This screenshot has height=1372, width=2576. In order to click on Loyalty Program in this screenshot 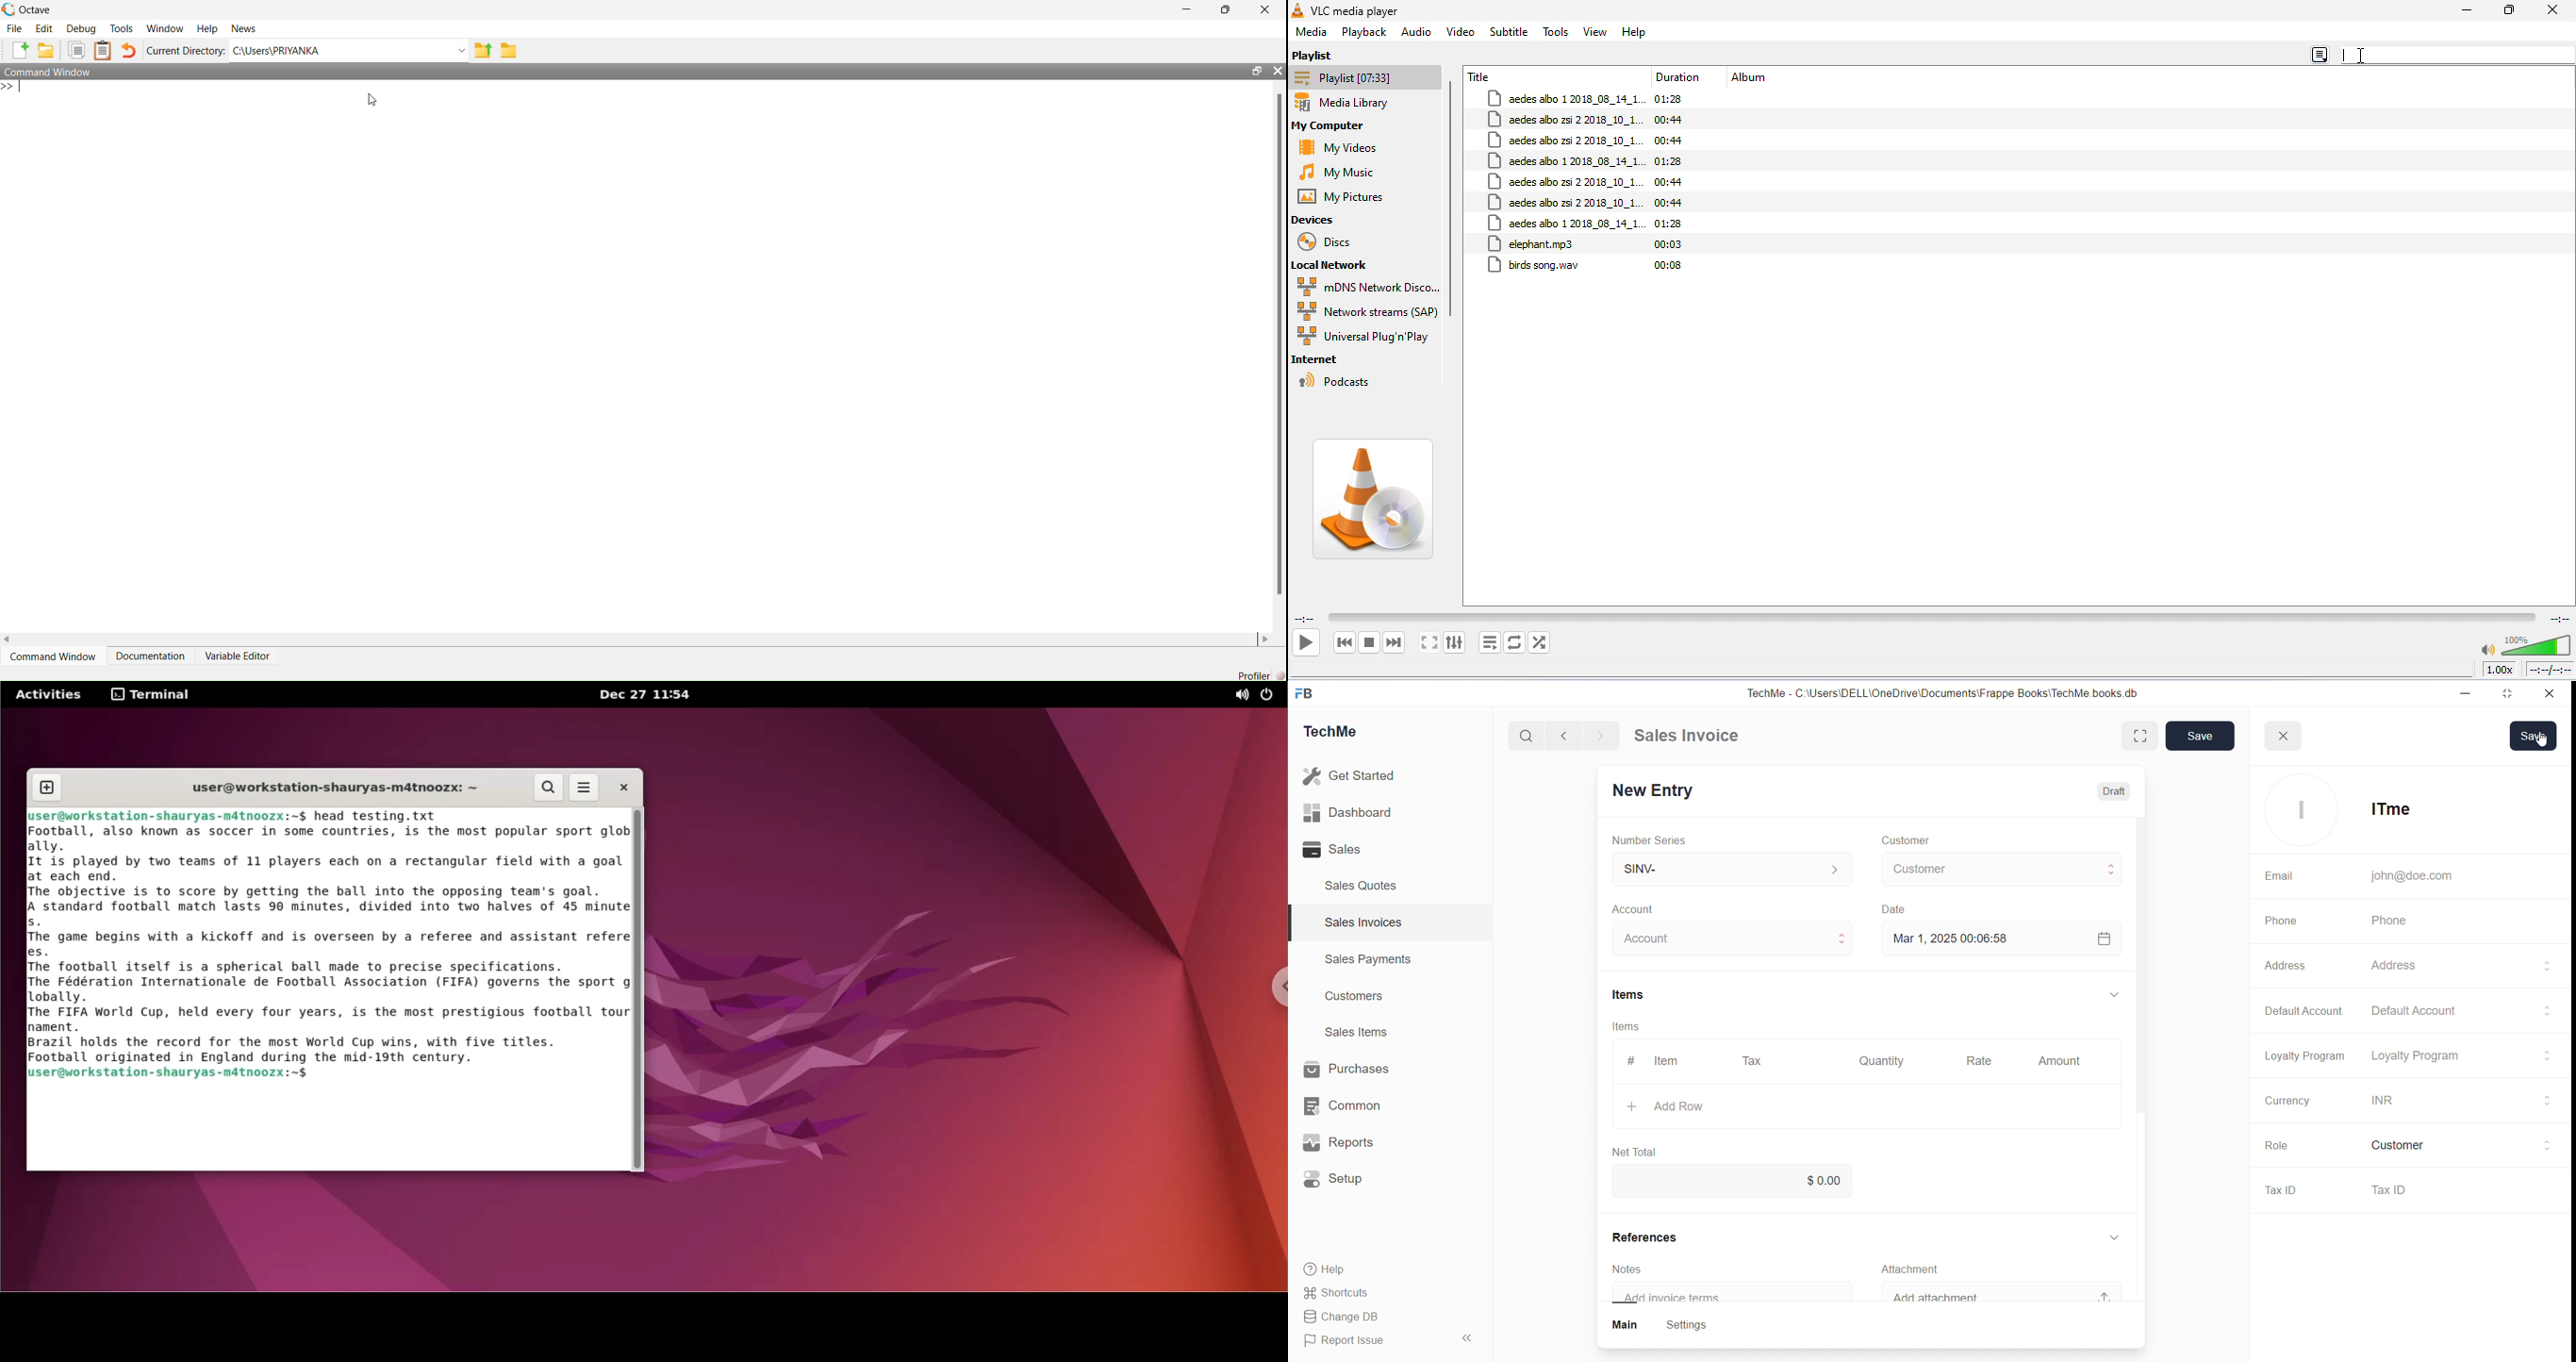, I will do `click(2298, 1055)`.